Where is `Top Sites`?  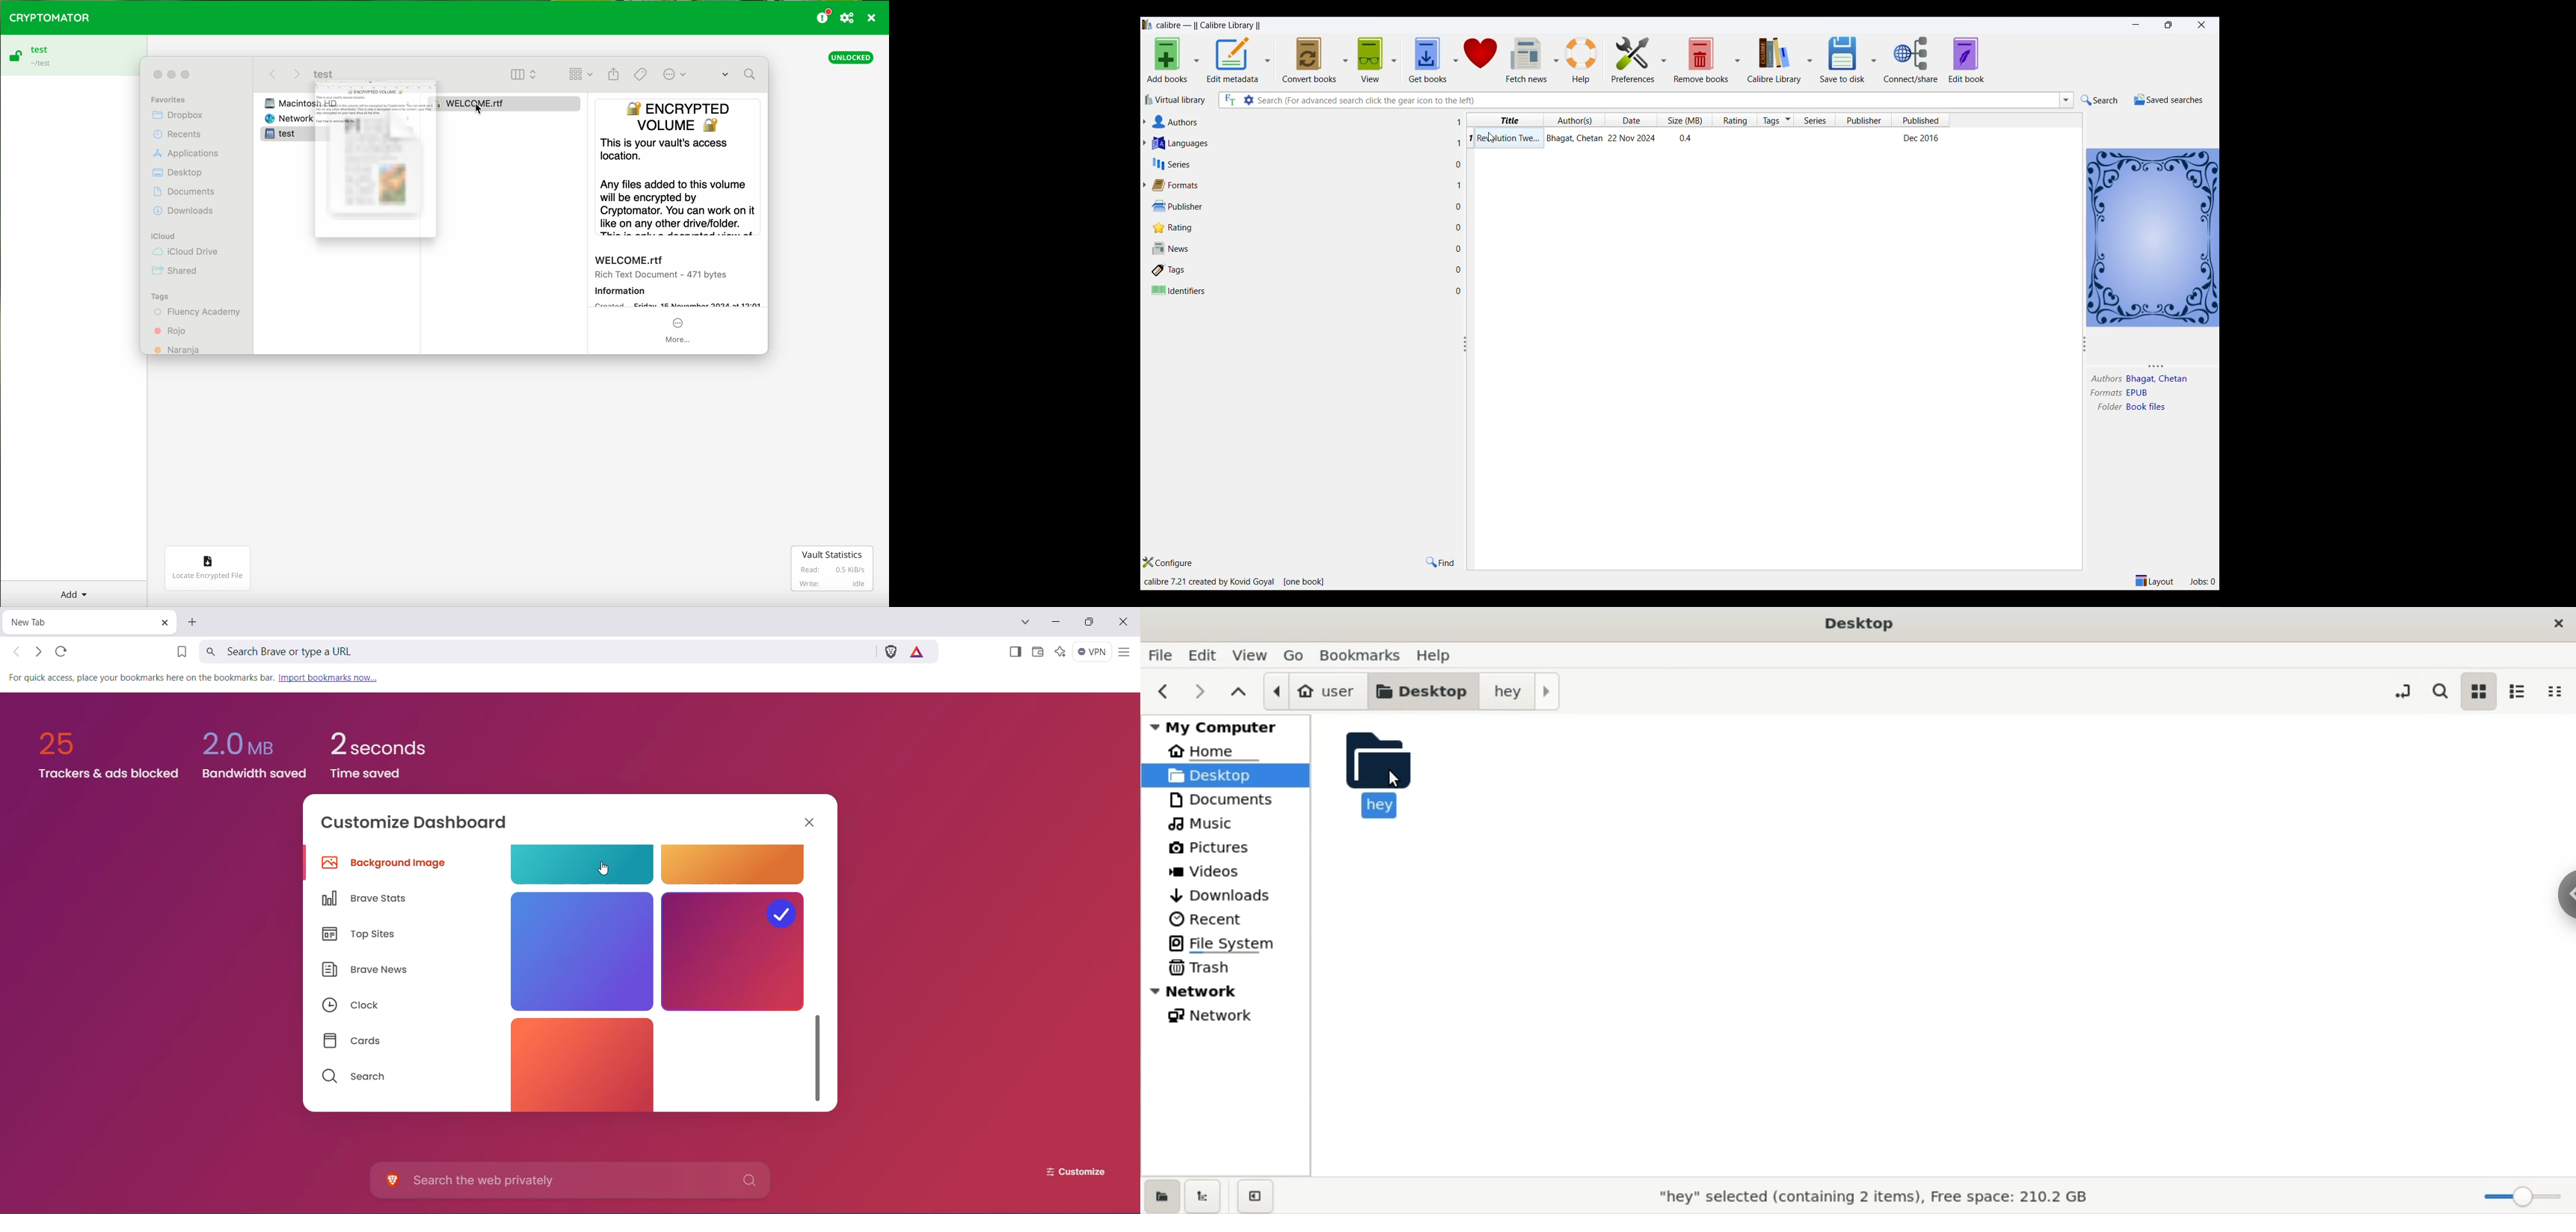
Top Sites is located at coordinates (362, 935).